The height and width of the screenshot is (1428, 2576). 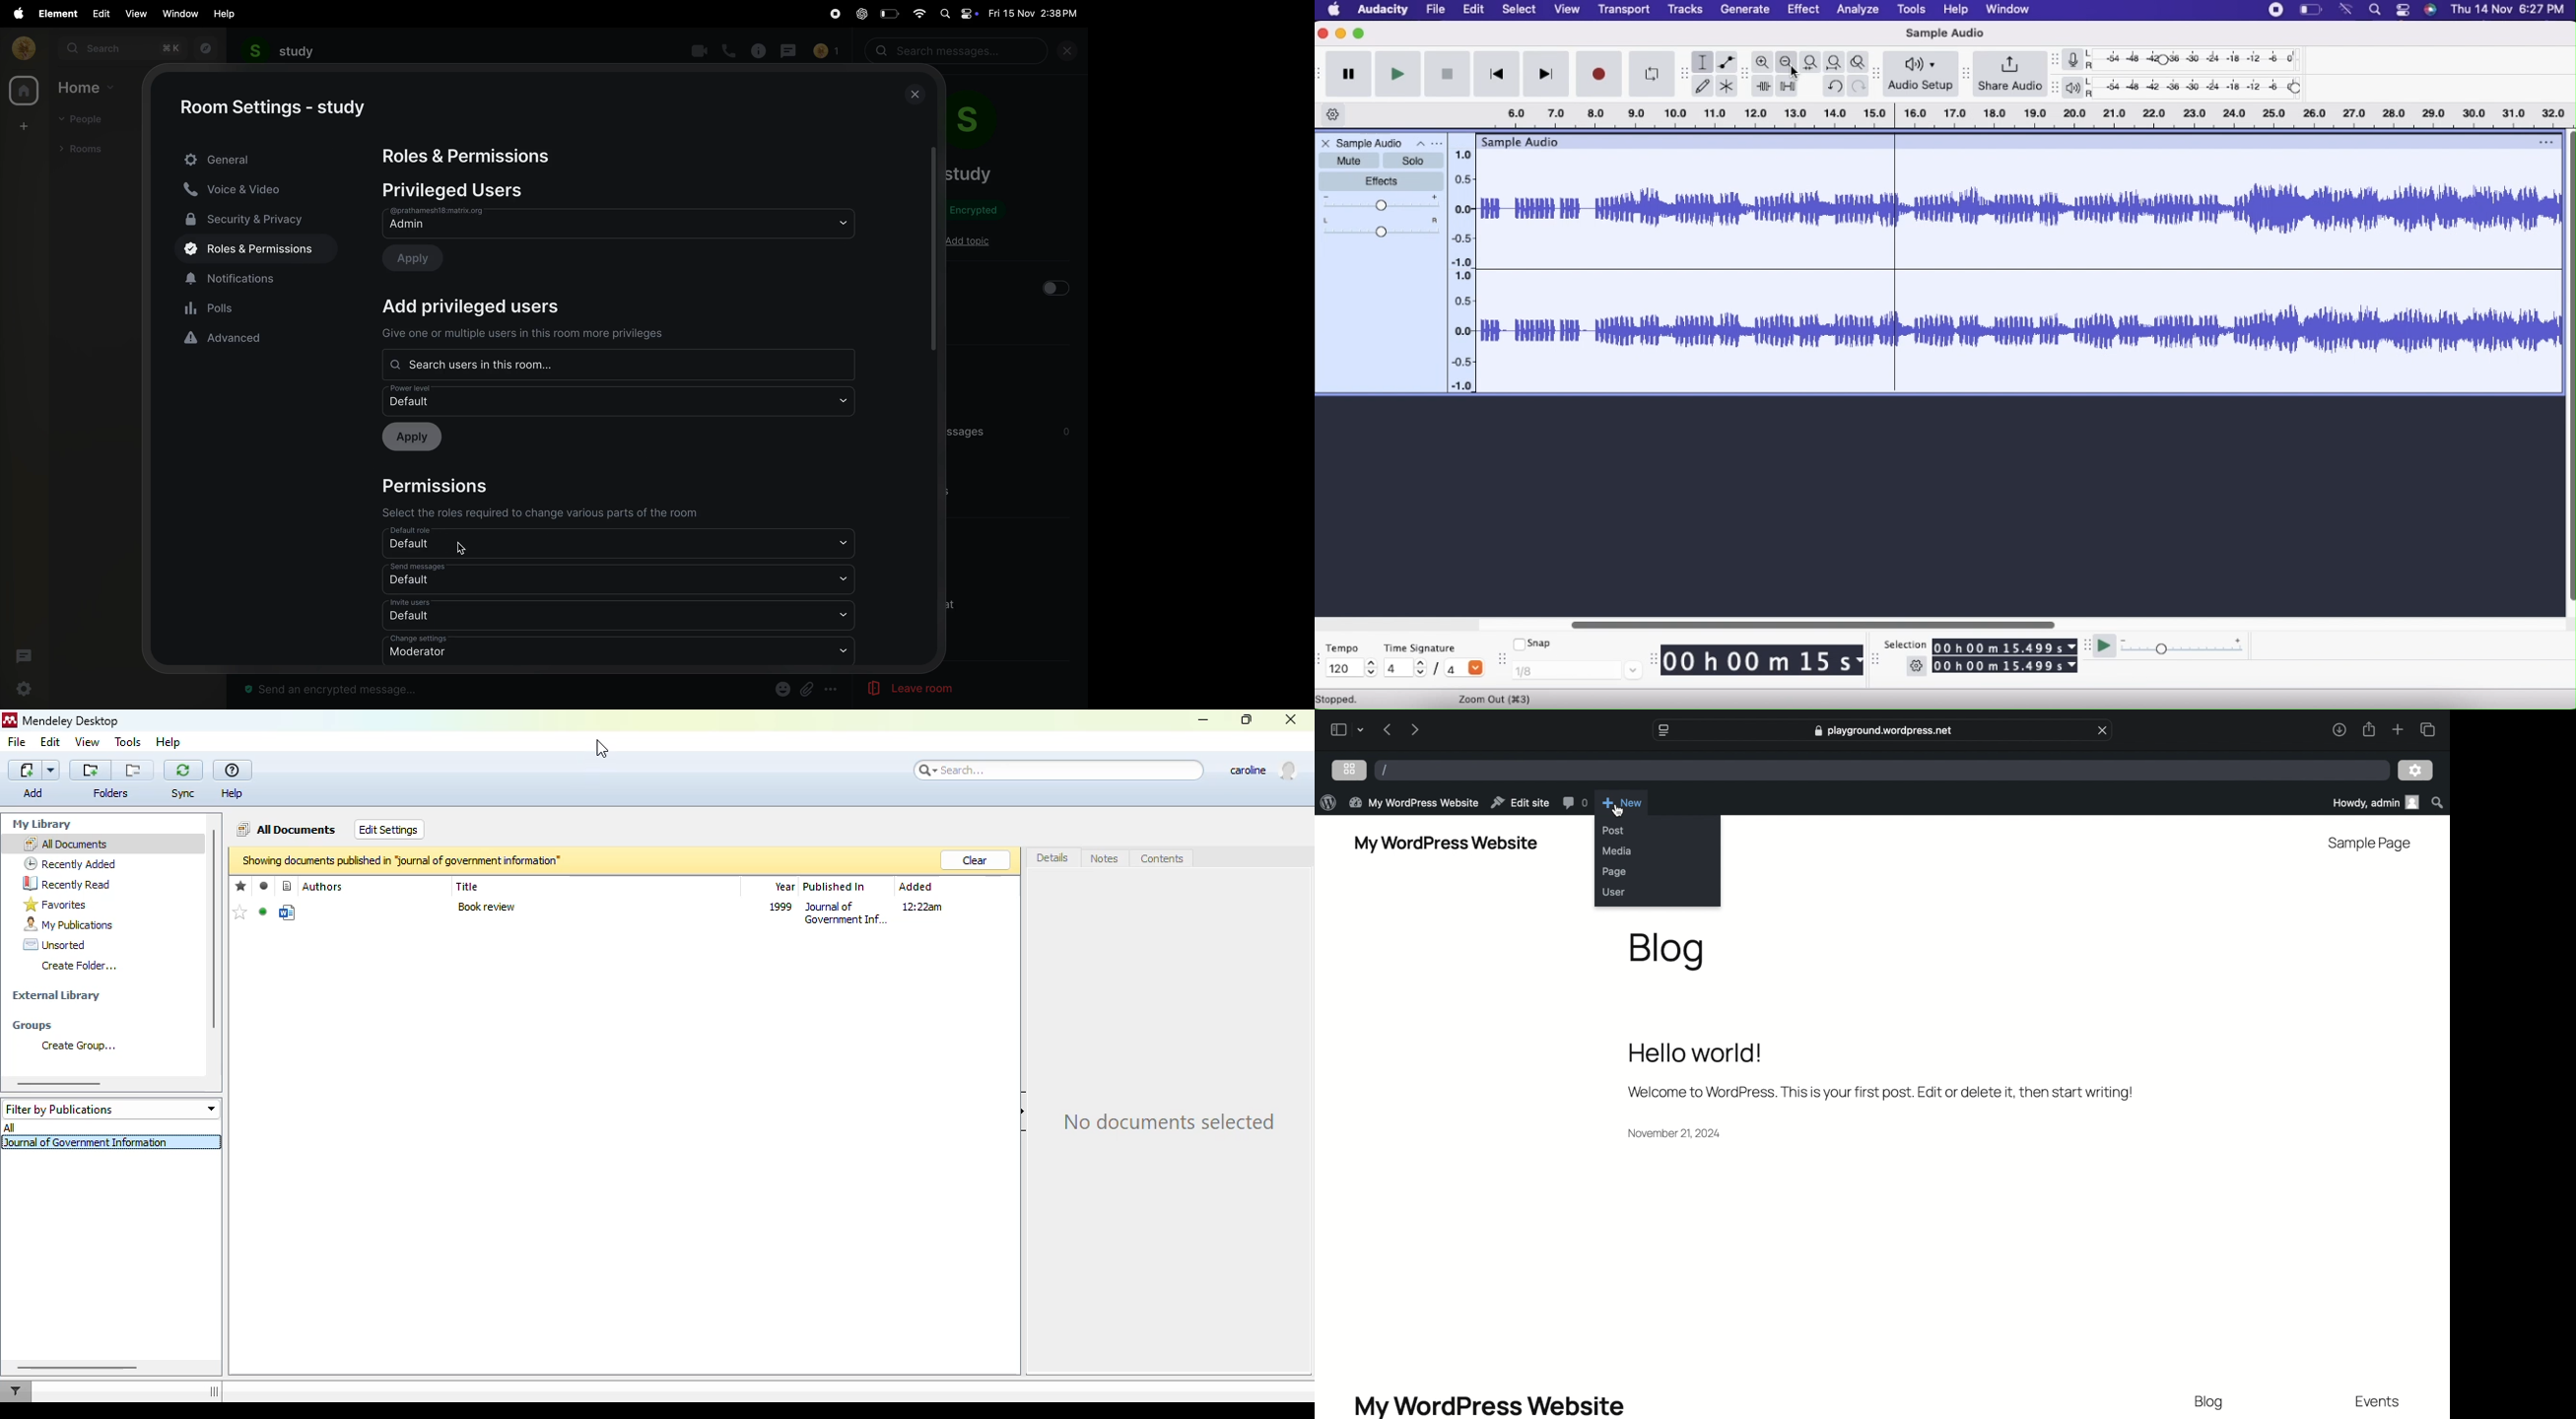 What do you see at coordinates (15, 13) in the screenshot?
I see `apple menu` at bounding box center [15, 13].